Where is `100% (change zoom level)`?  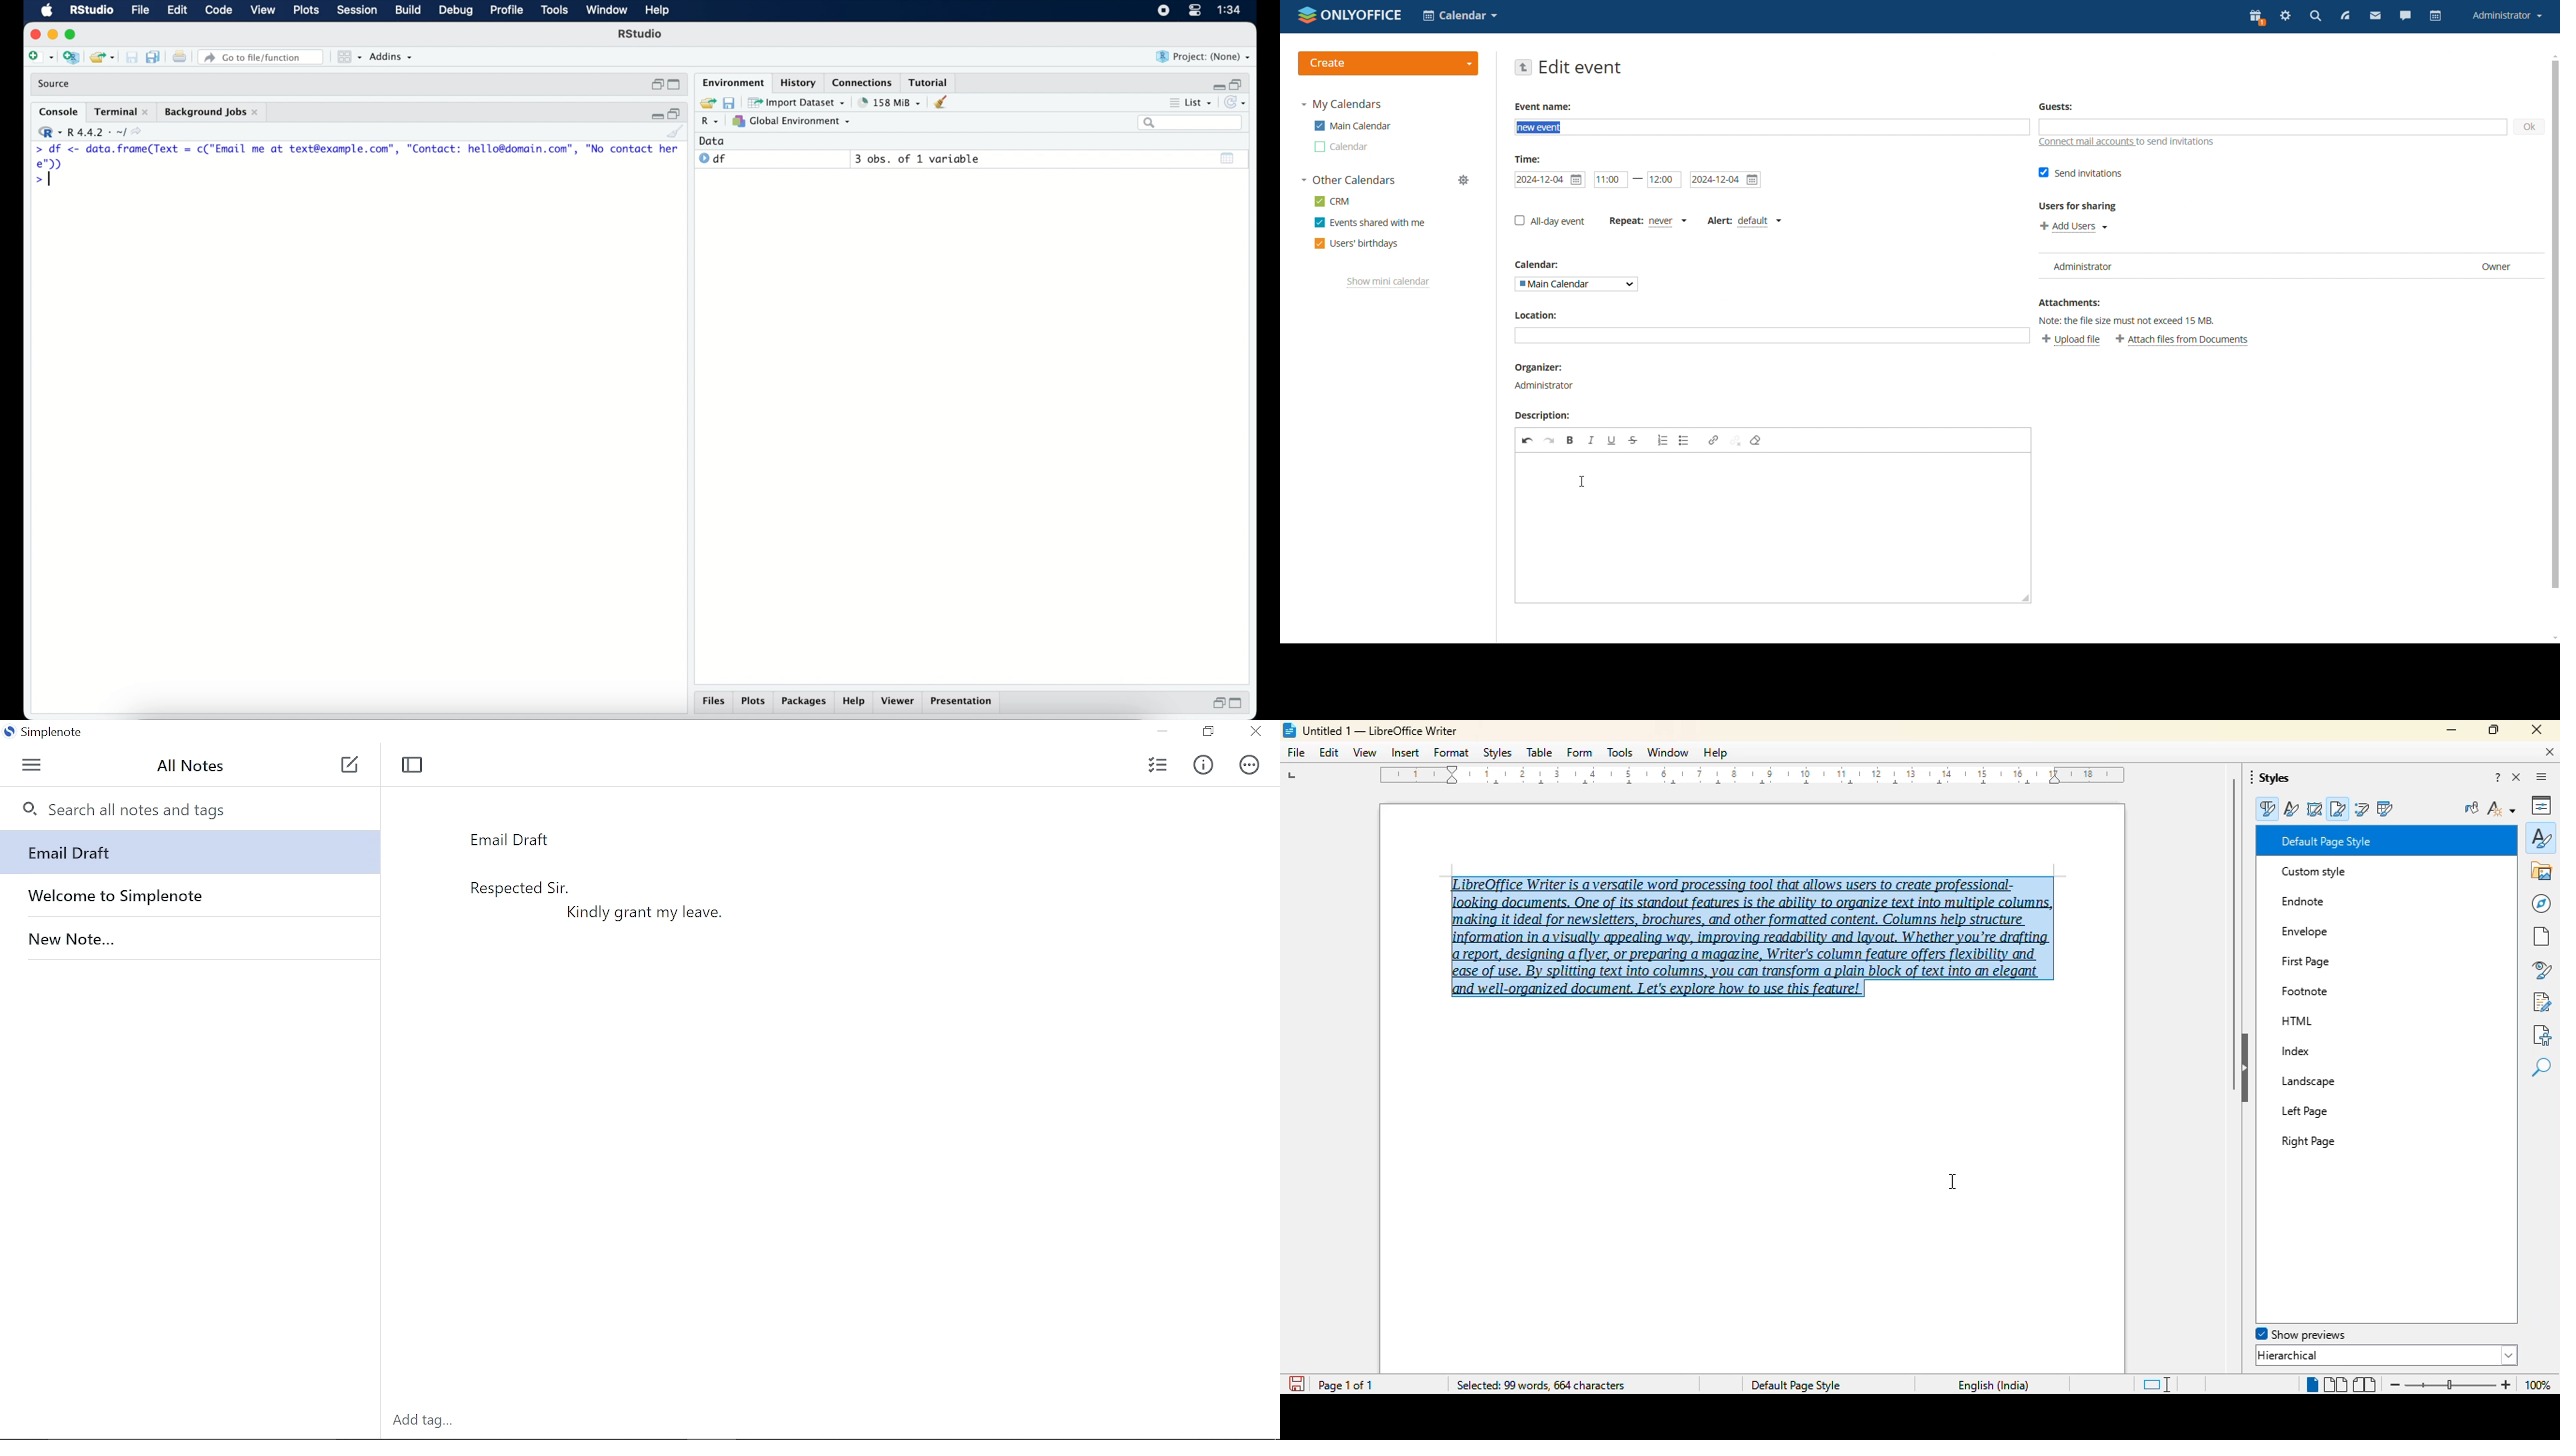
100% (change zoom level) is located at coordinates (2540, 1386).